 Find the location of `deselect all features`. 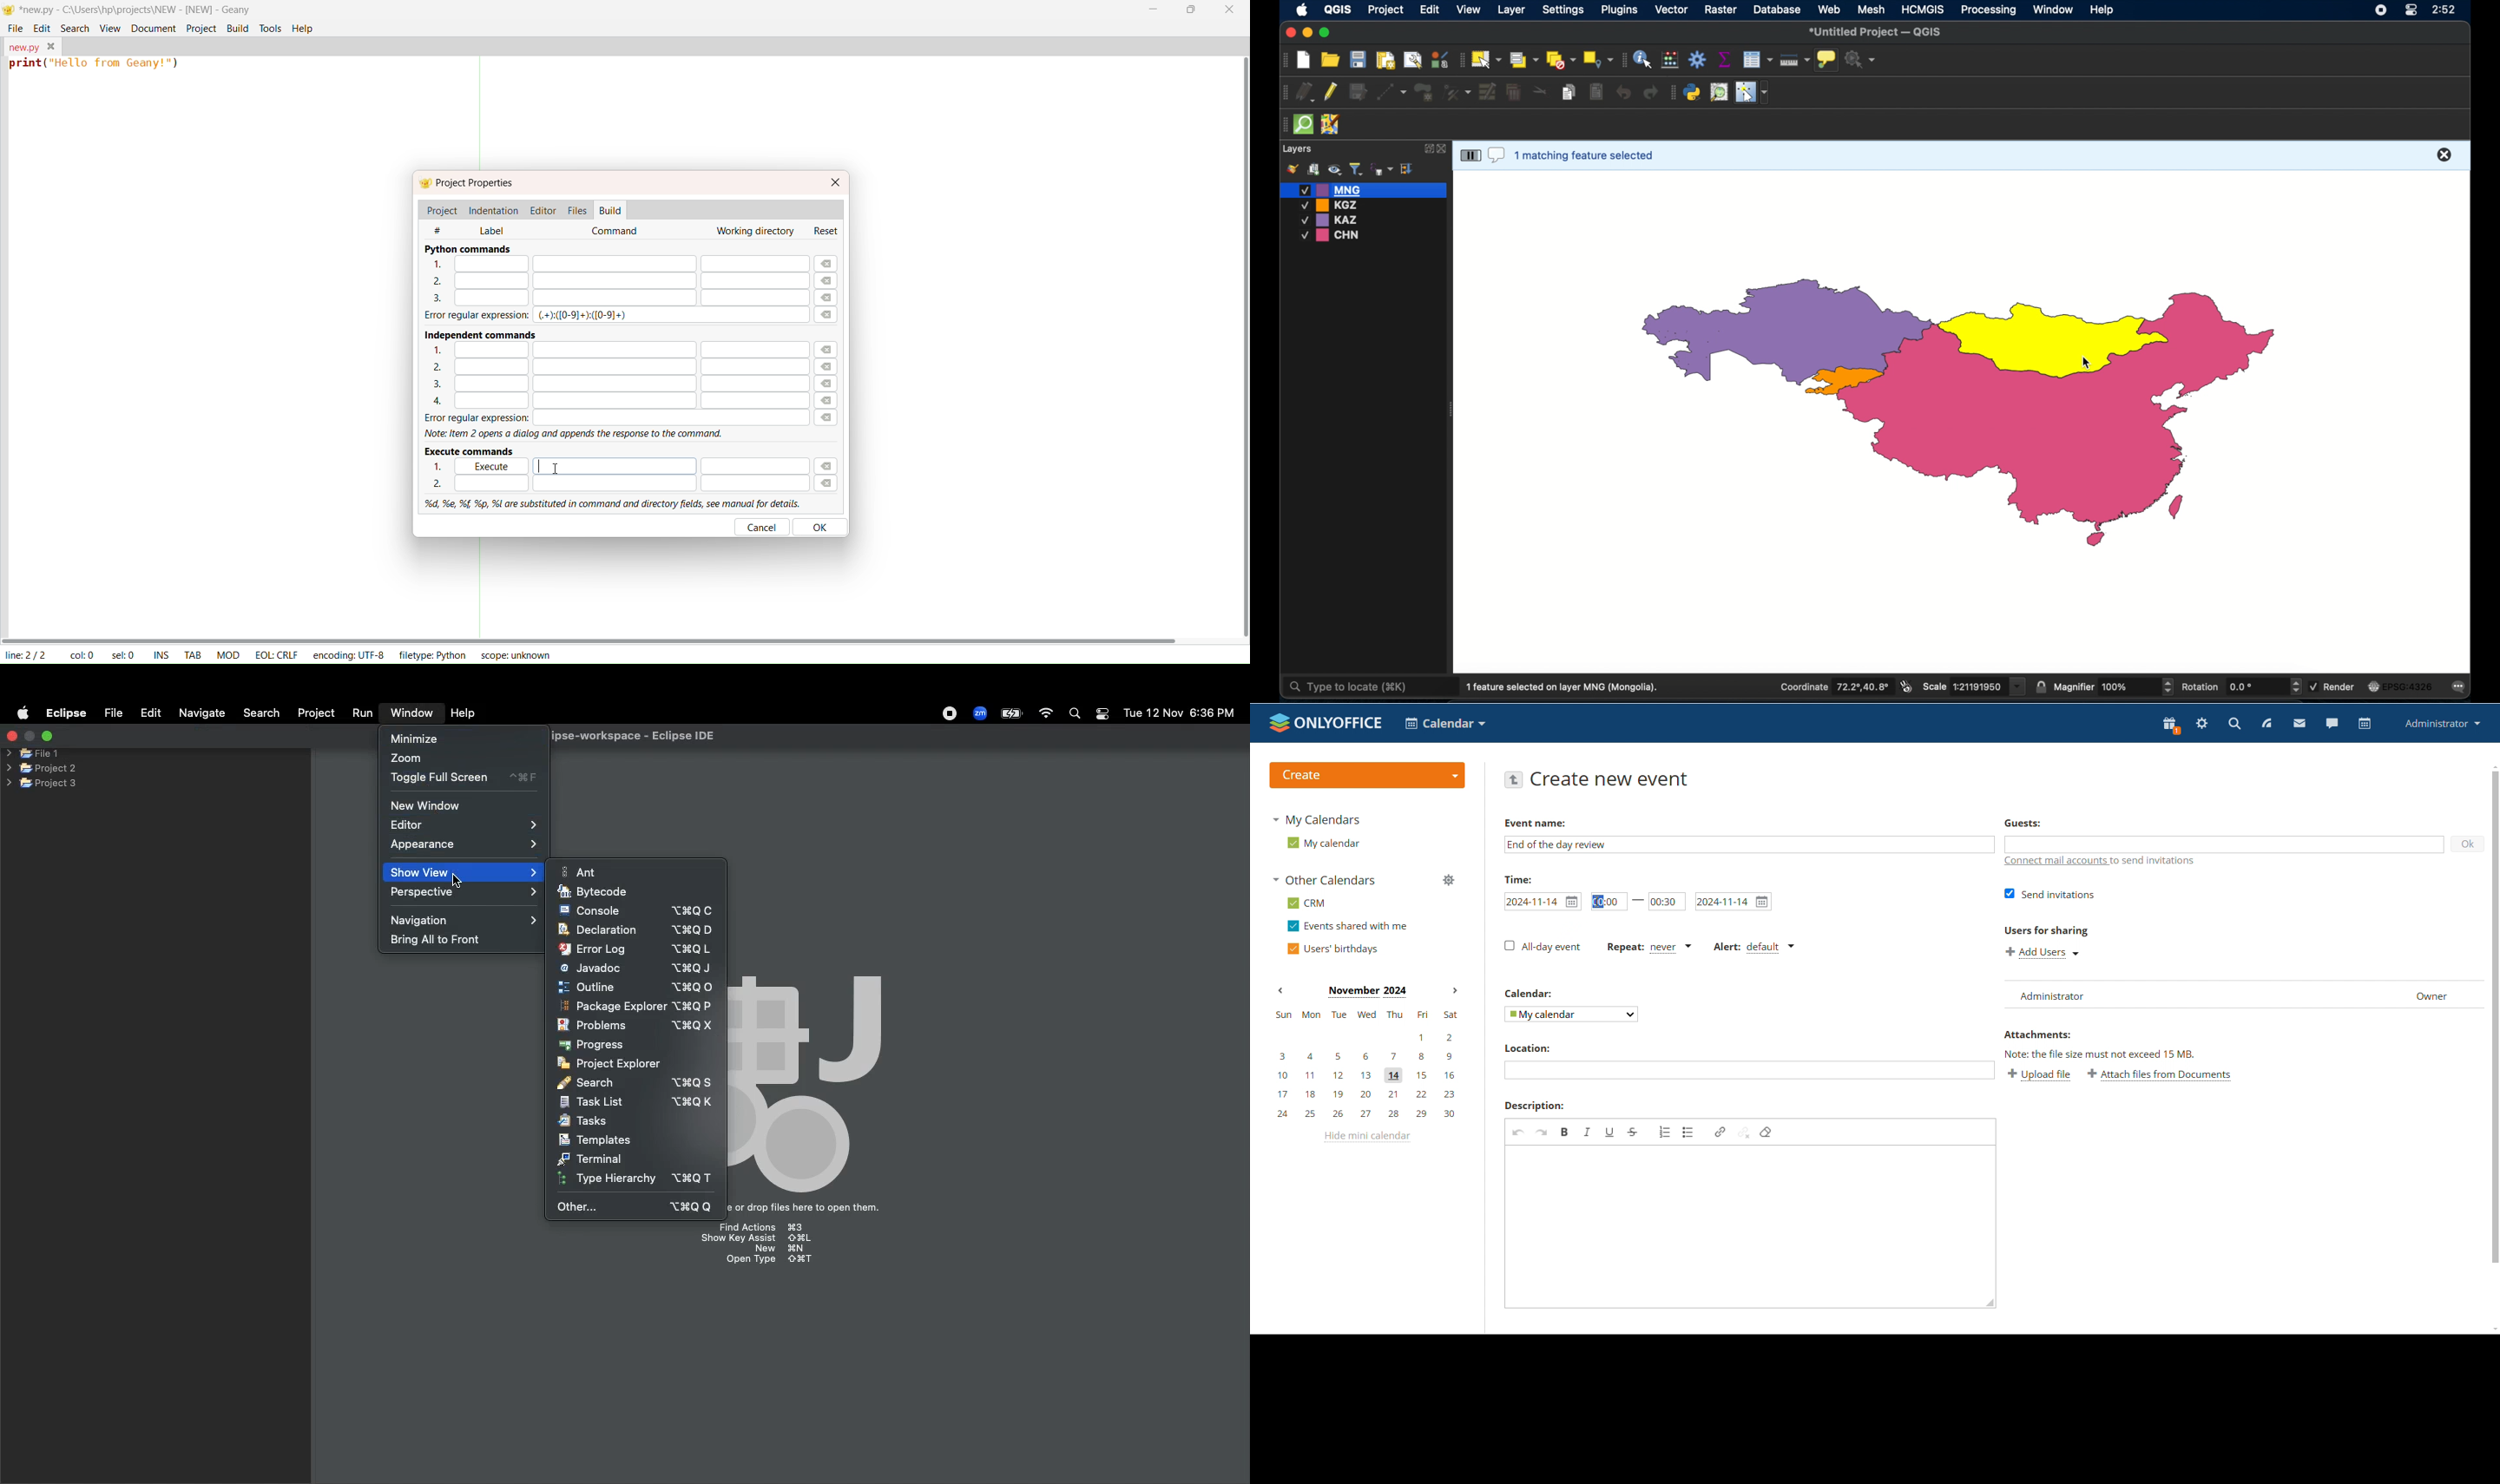

deselect all features is located at coordinates (1561, 60).